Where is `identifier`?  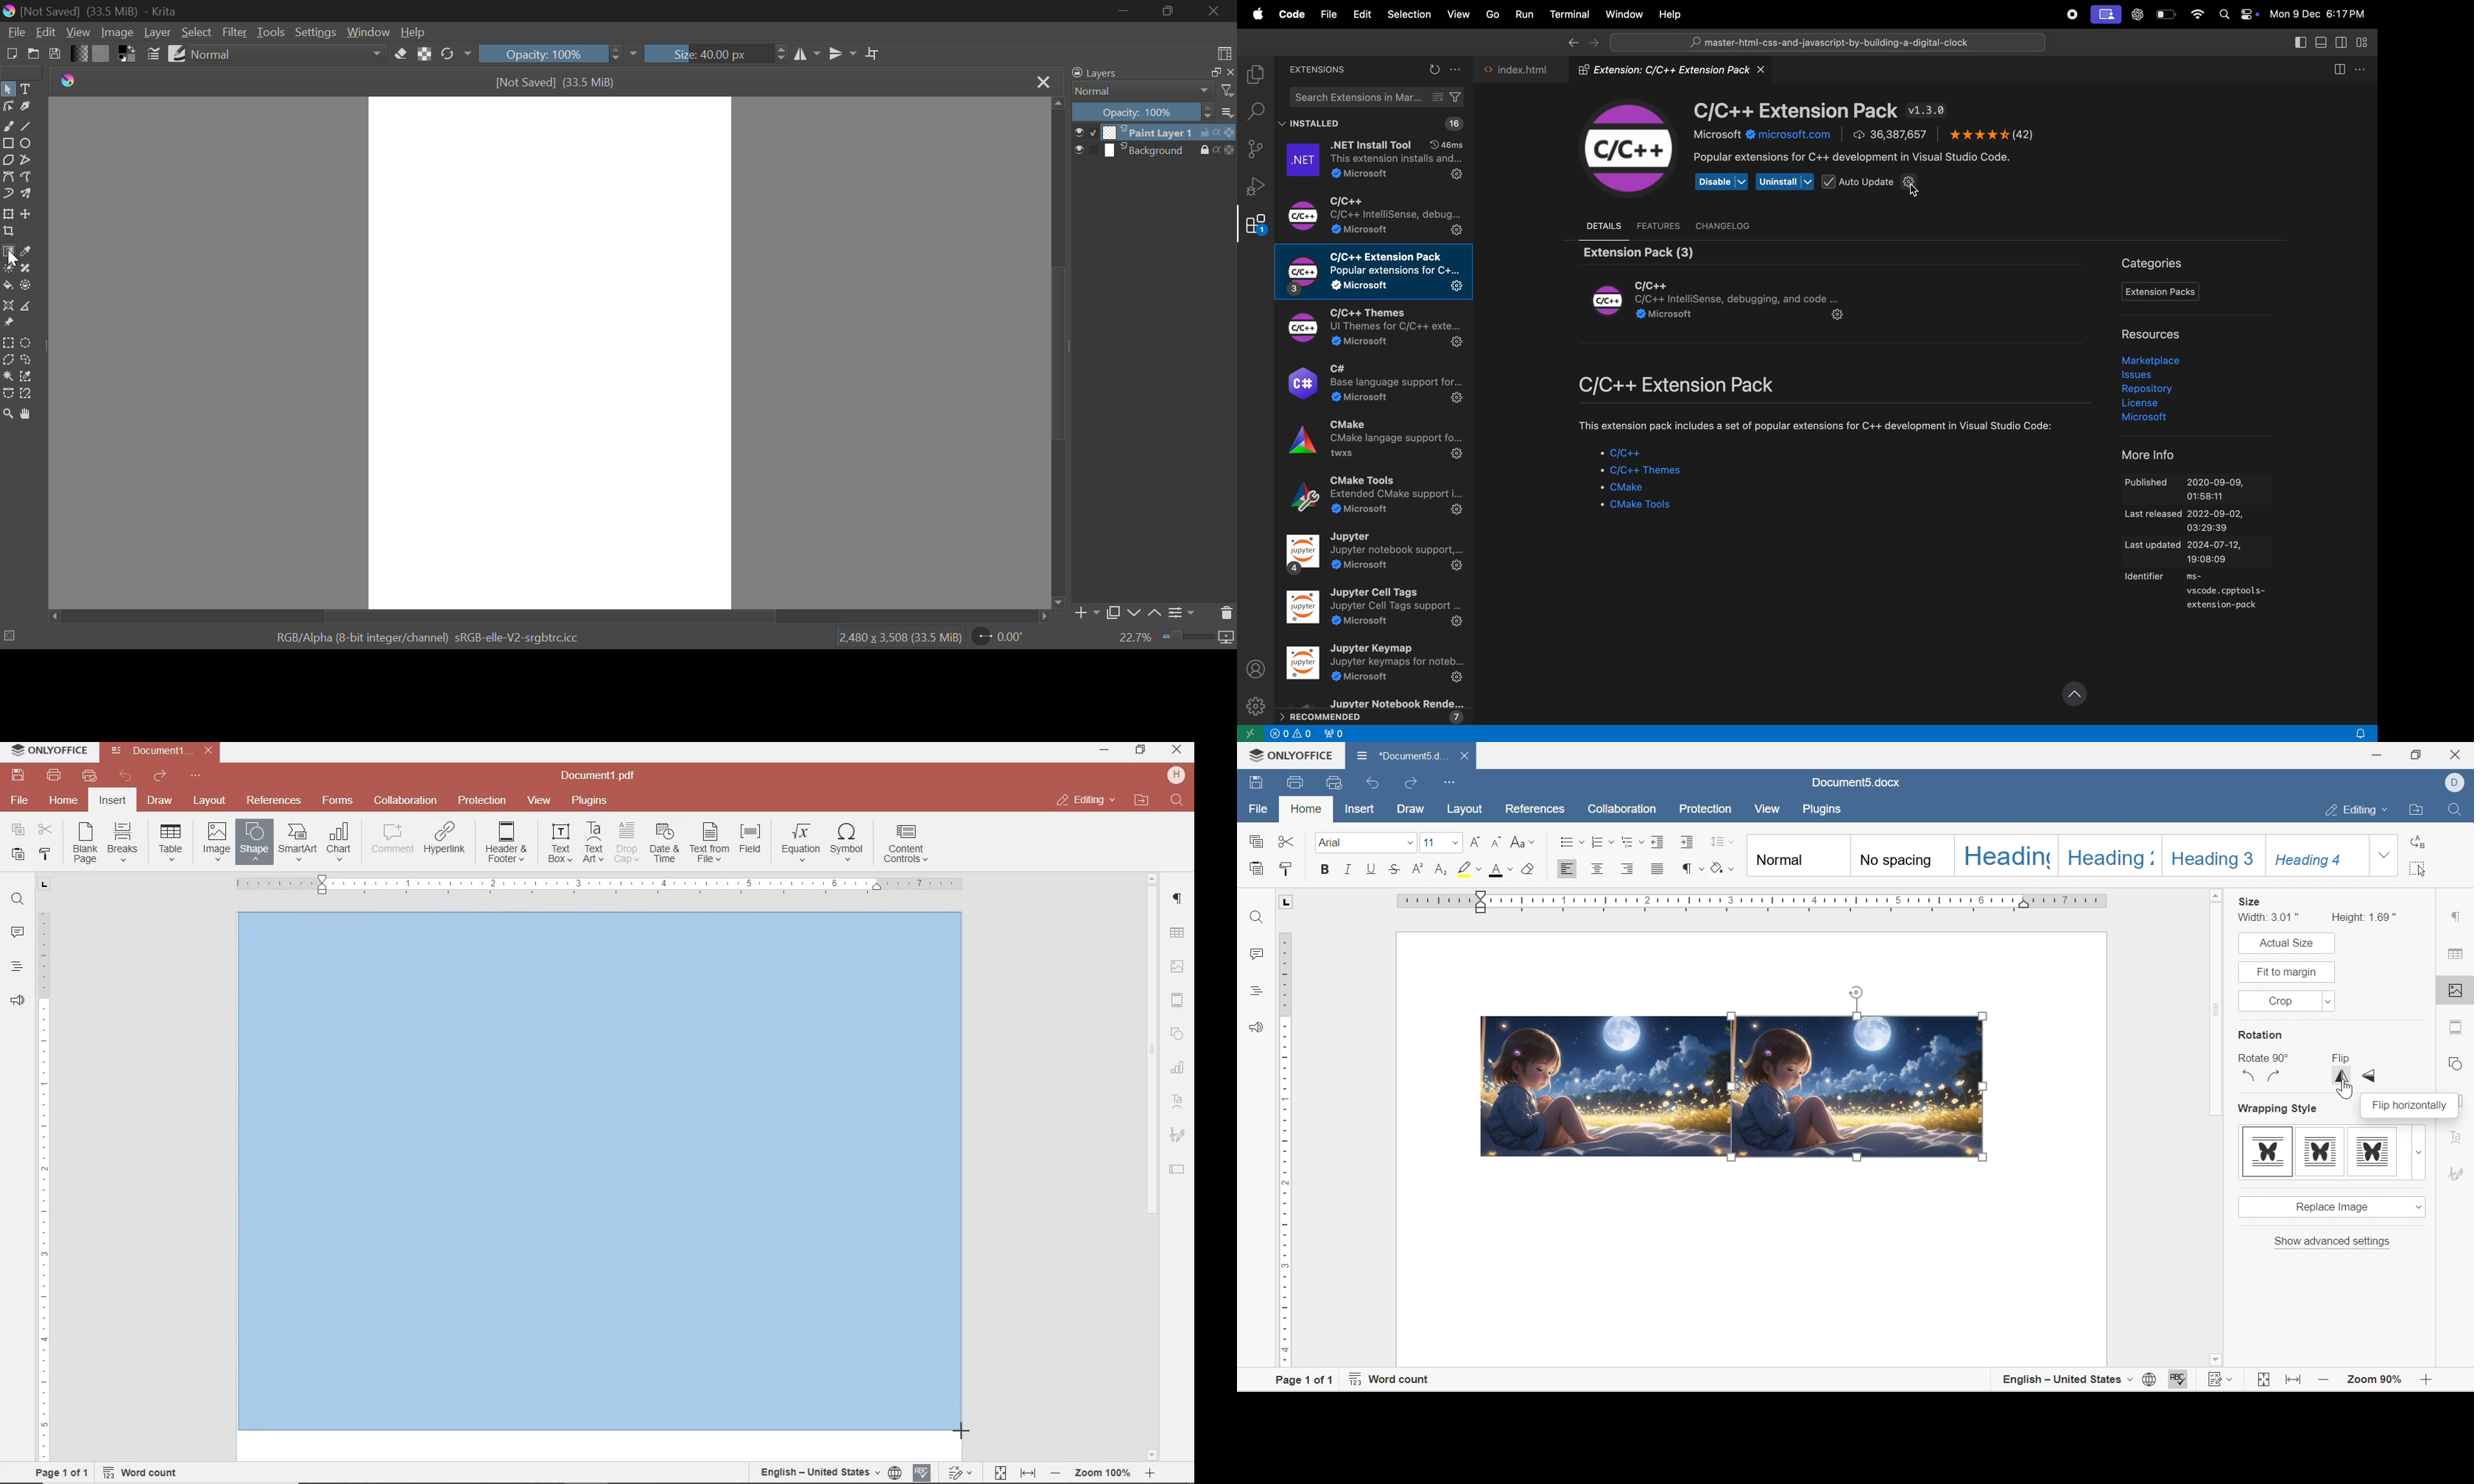 identifier is located at coordinates (2200, 594).